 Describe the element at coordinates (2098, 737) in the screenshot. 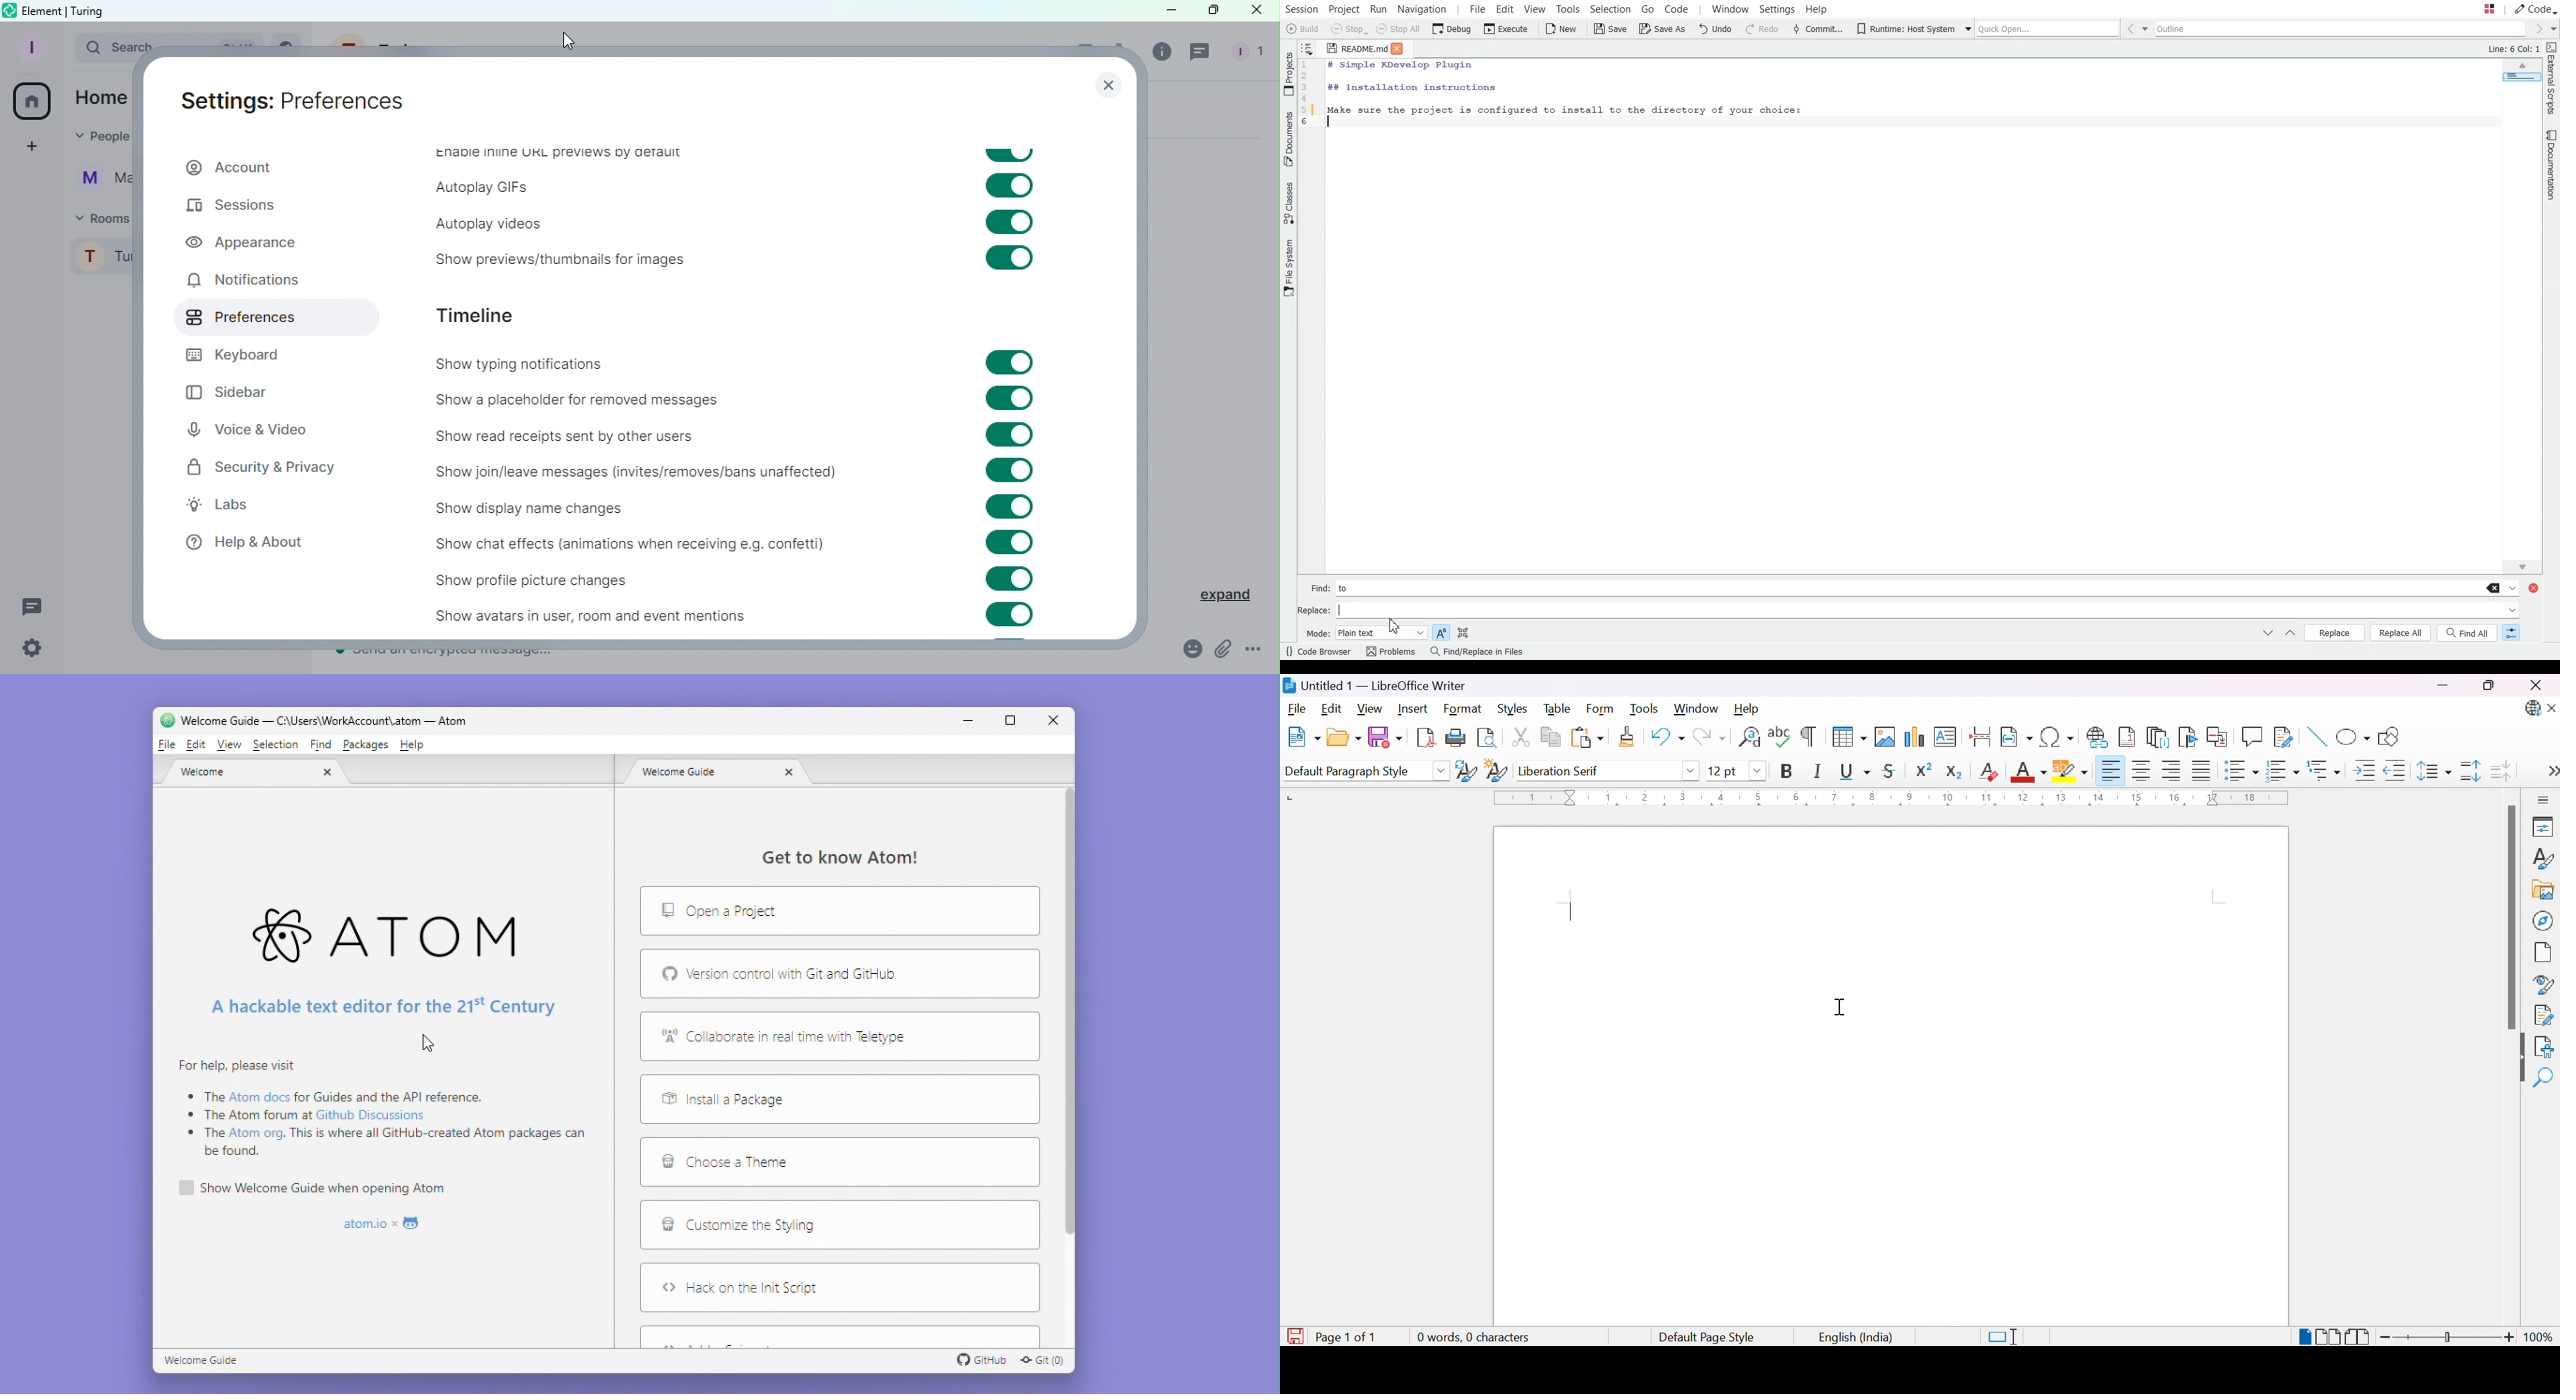

I see `Insert hyperlink` at that location.